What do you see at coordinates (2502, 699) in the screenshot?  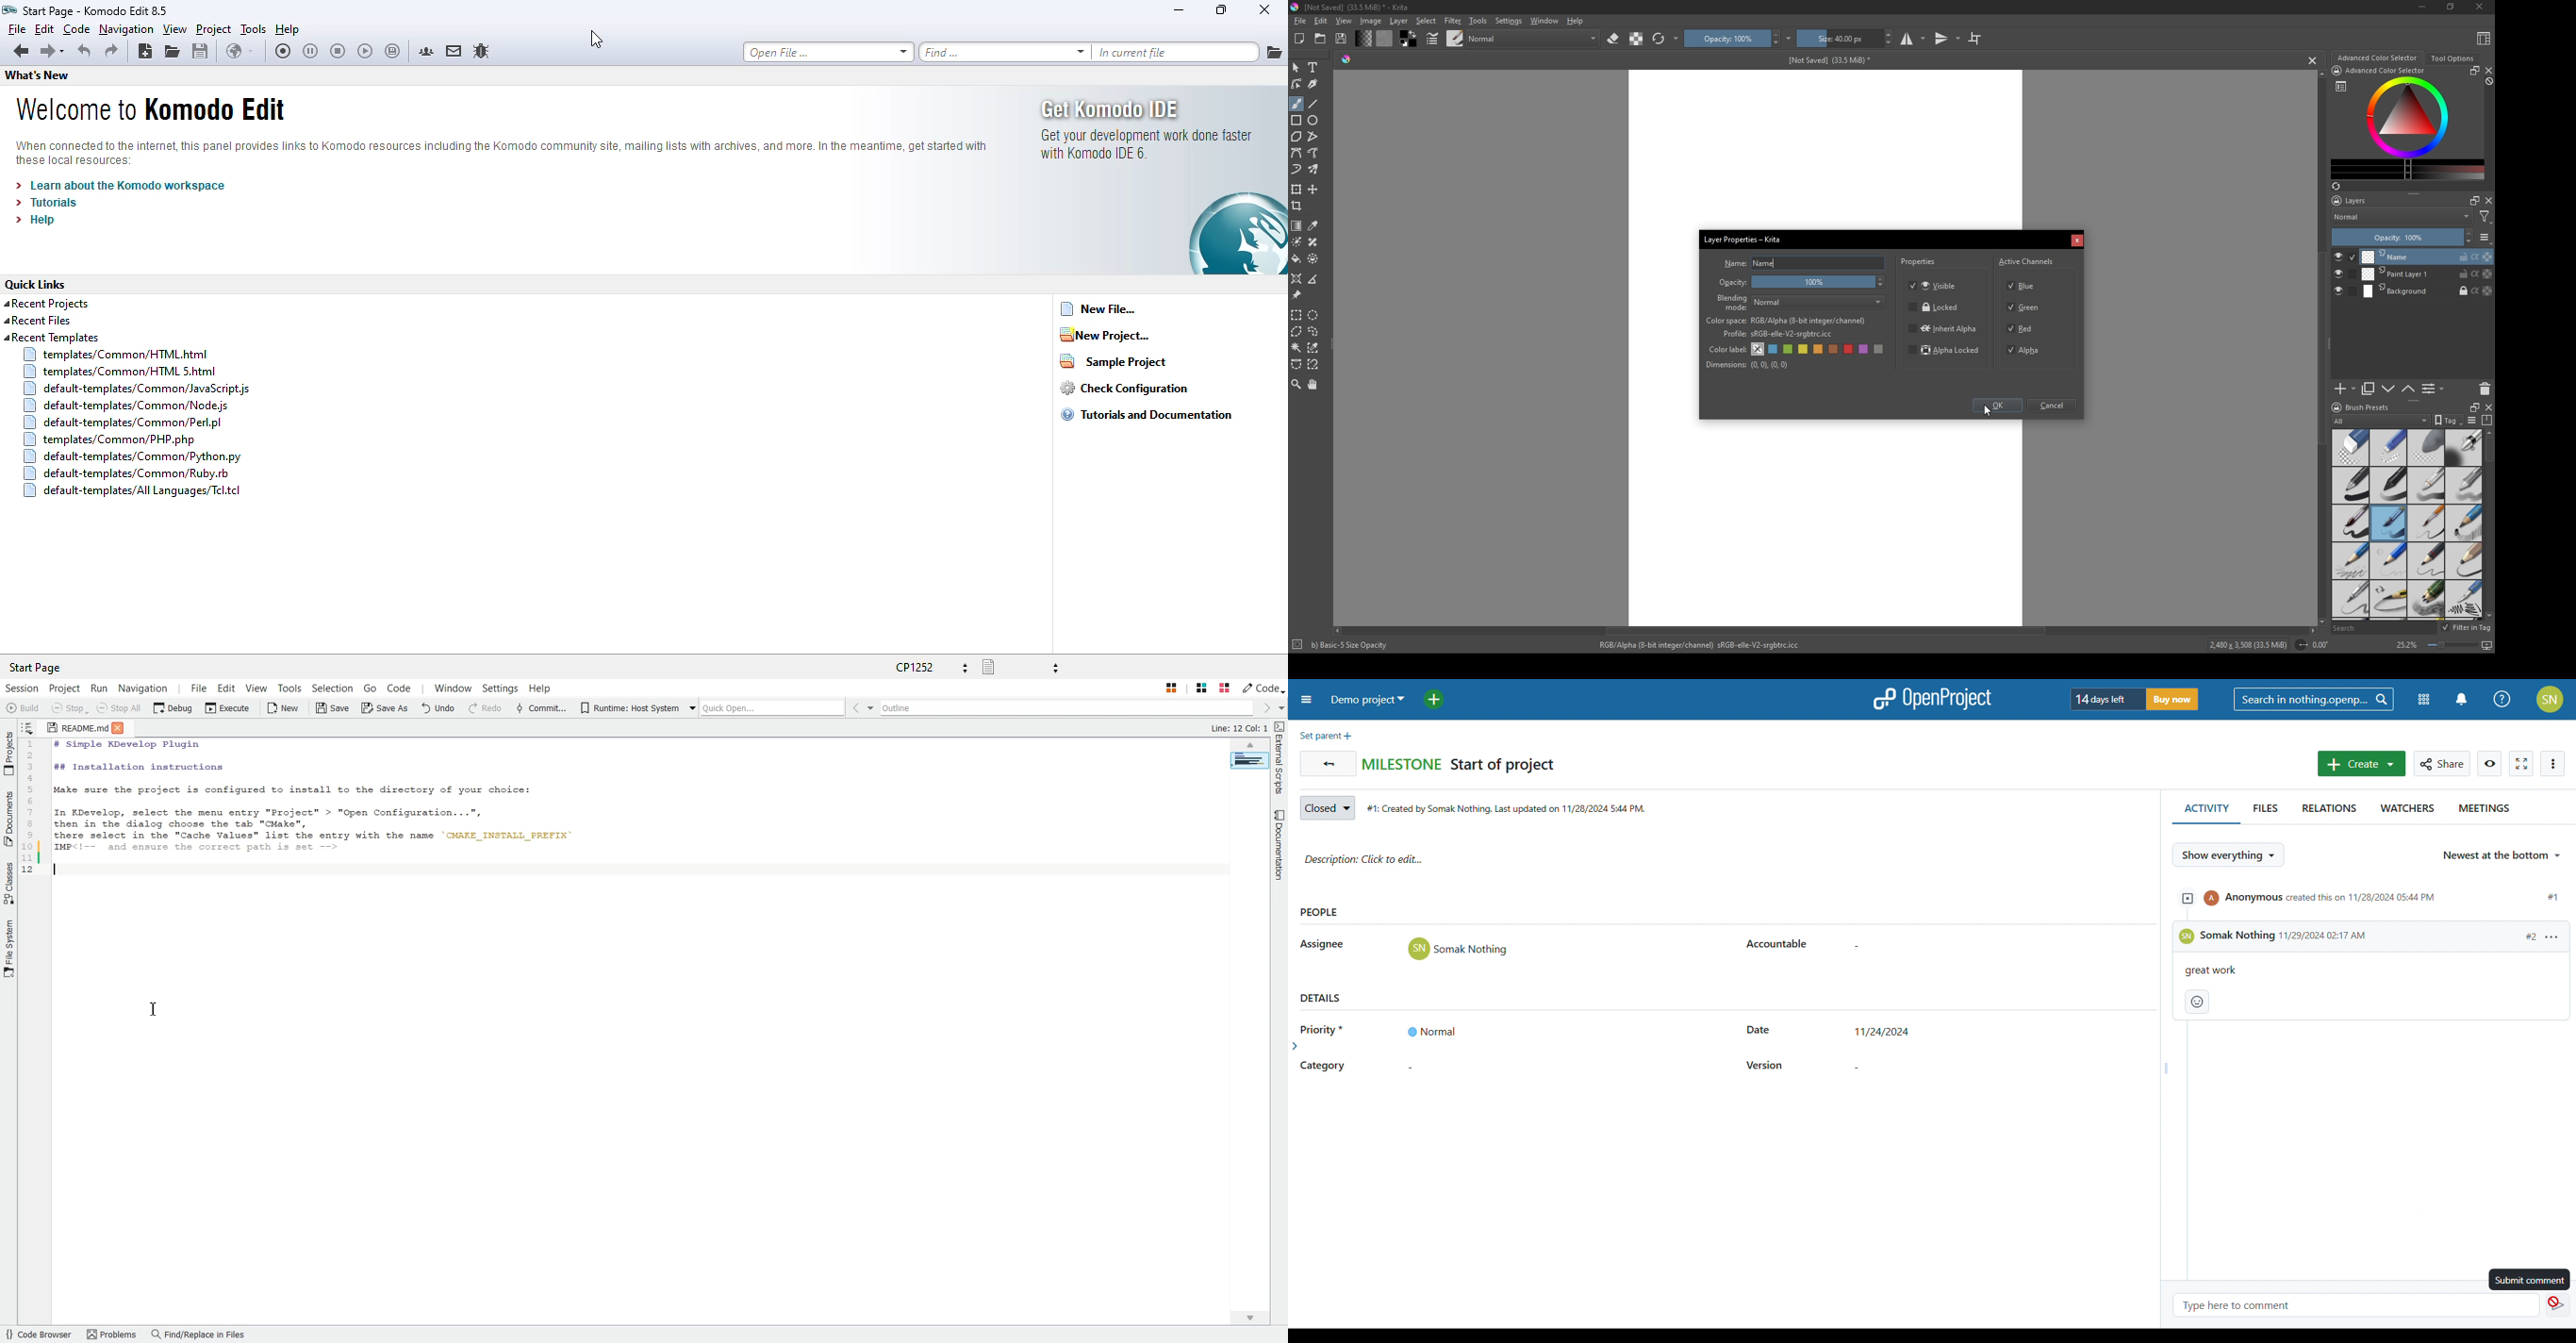 I see `help` at bounding box center [2502, 699].